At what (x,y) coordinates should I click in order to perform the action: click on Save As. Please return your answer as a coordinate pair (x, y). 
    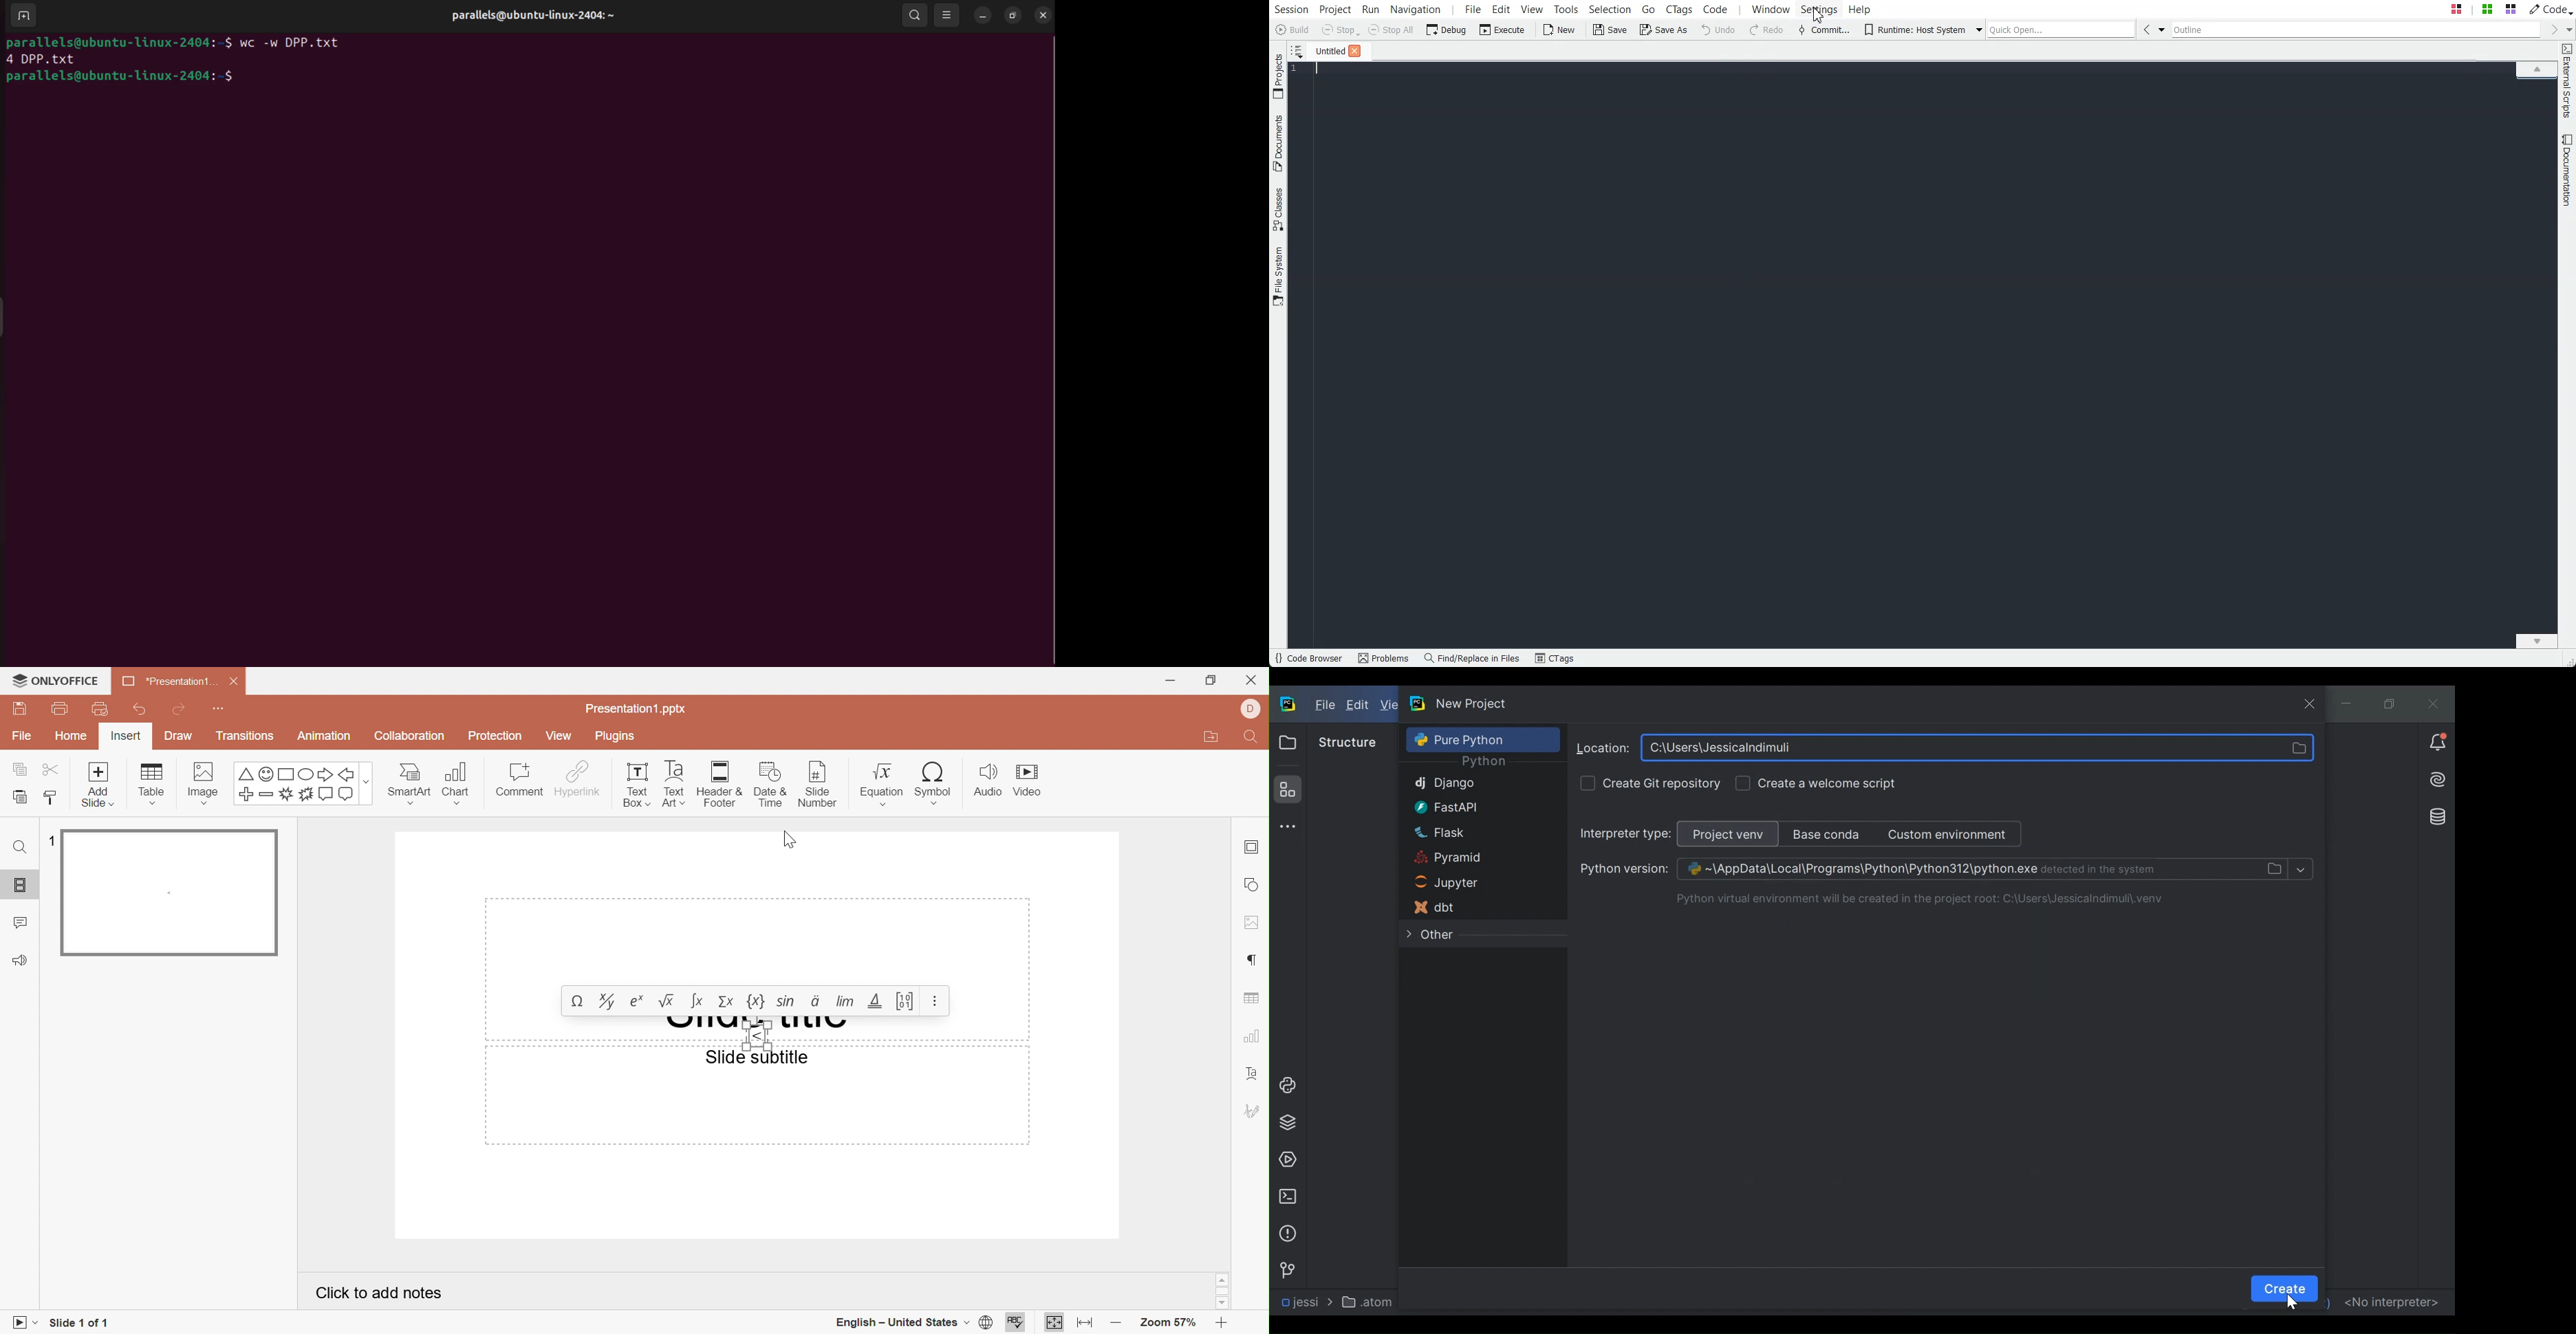
    Looking at the image, I should click on (1663, 29).